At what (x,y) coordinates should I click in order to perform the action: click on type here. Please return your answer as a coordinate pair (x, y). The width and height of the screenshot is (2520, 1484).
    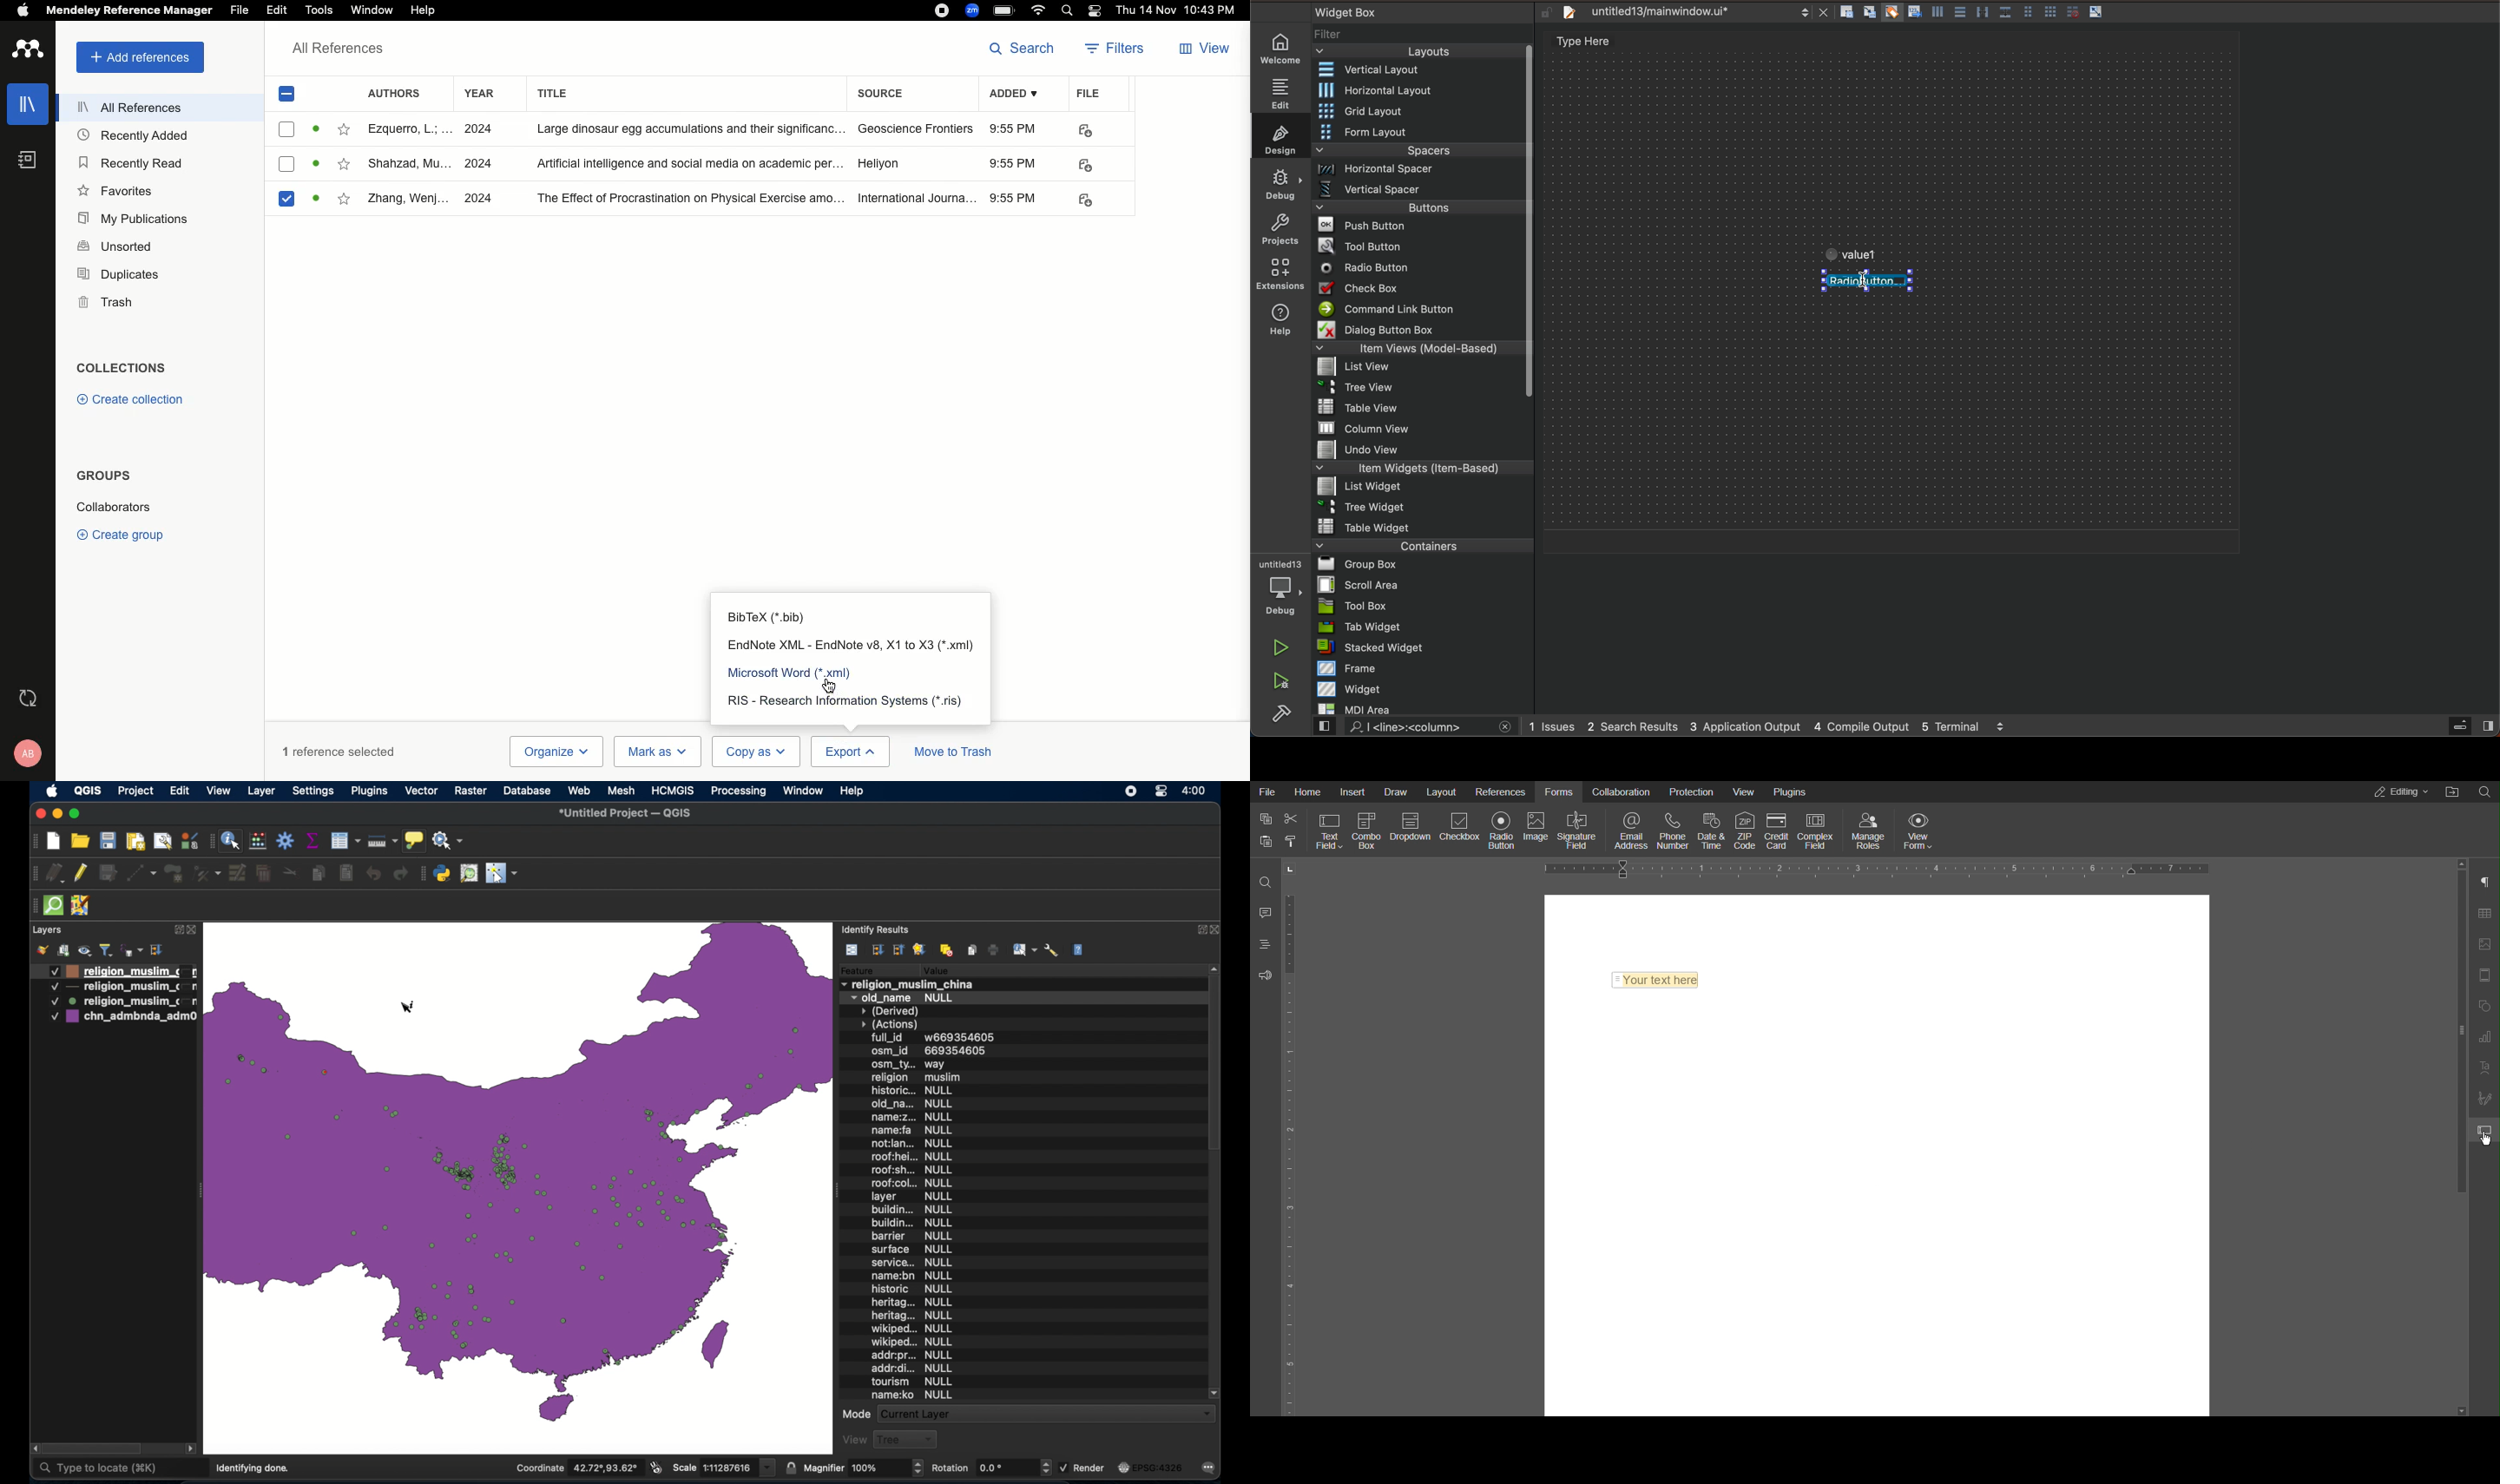
    Looking at the image, I should click on (1594, 43).